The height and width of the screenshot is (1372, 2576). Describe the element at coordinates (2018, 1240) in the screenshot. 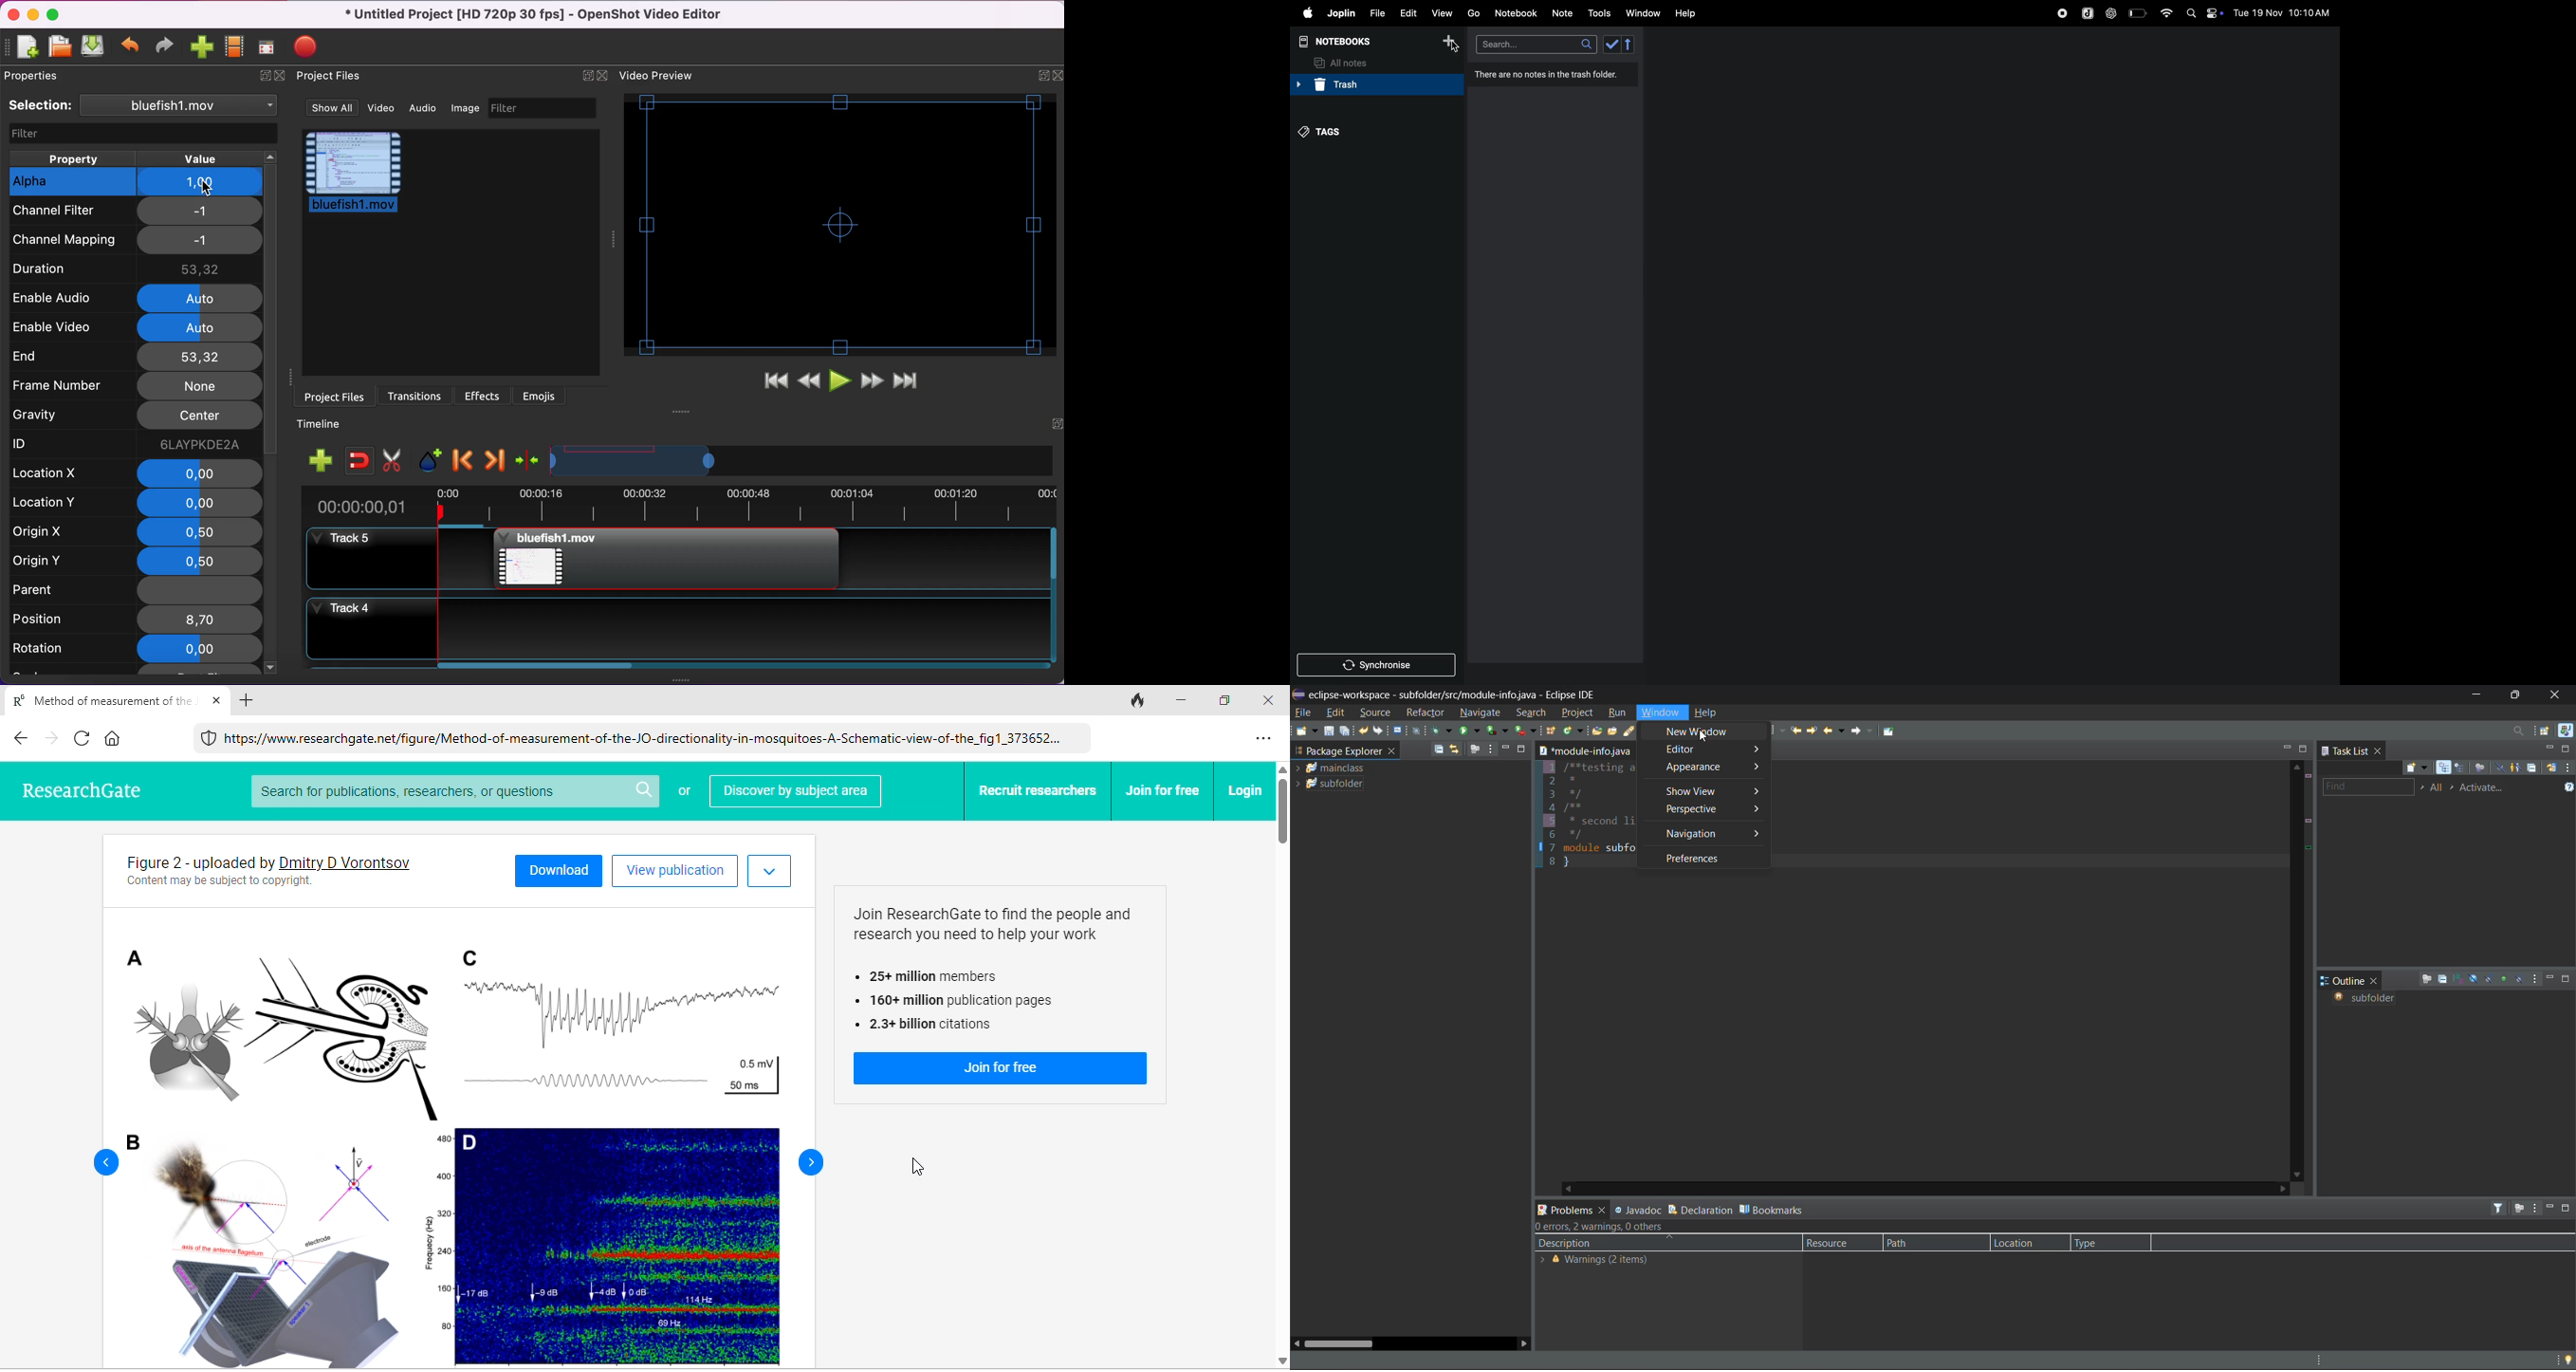

I see `location` at that location.